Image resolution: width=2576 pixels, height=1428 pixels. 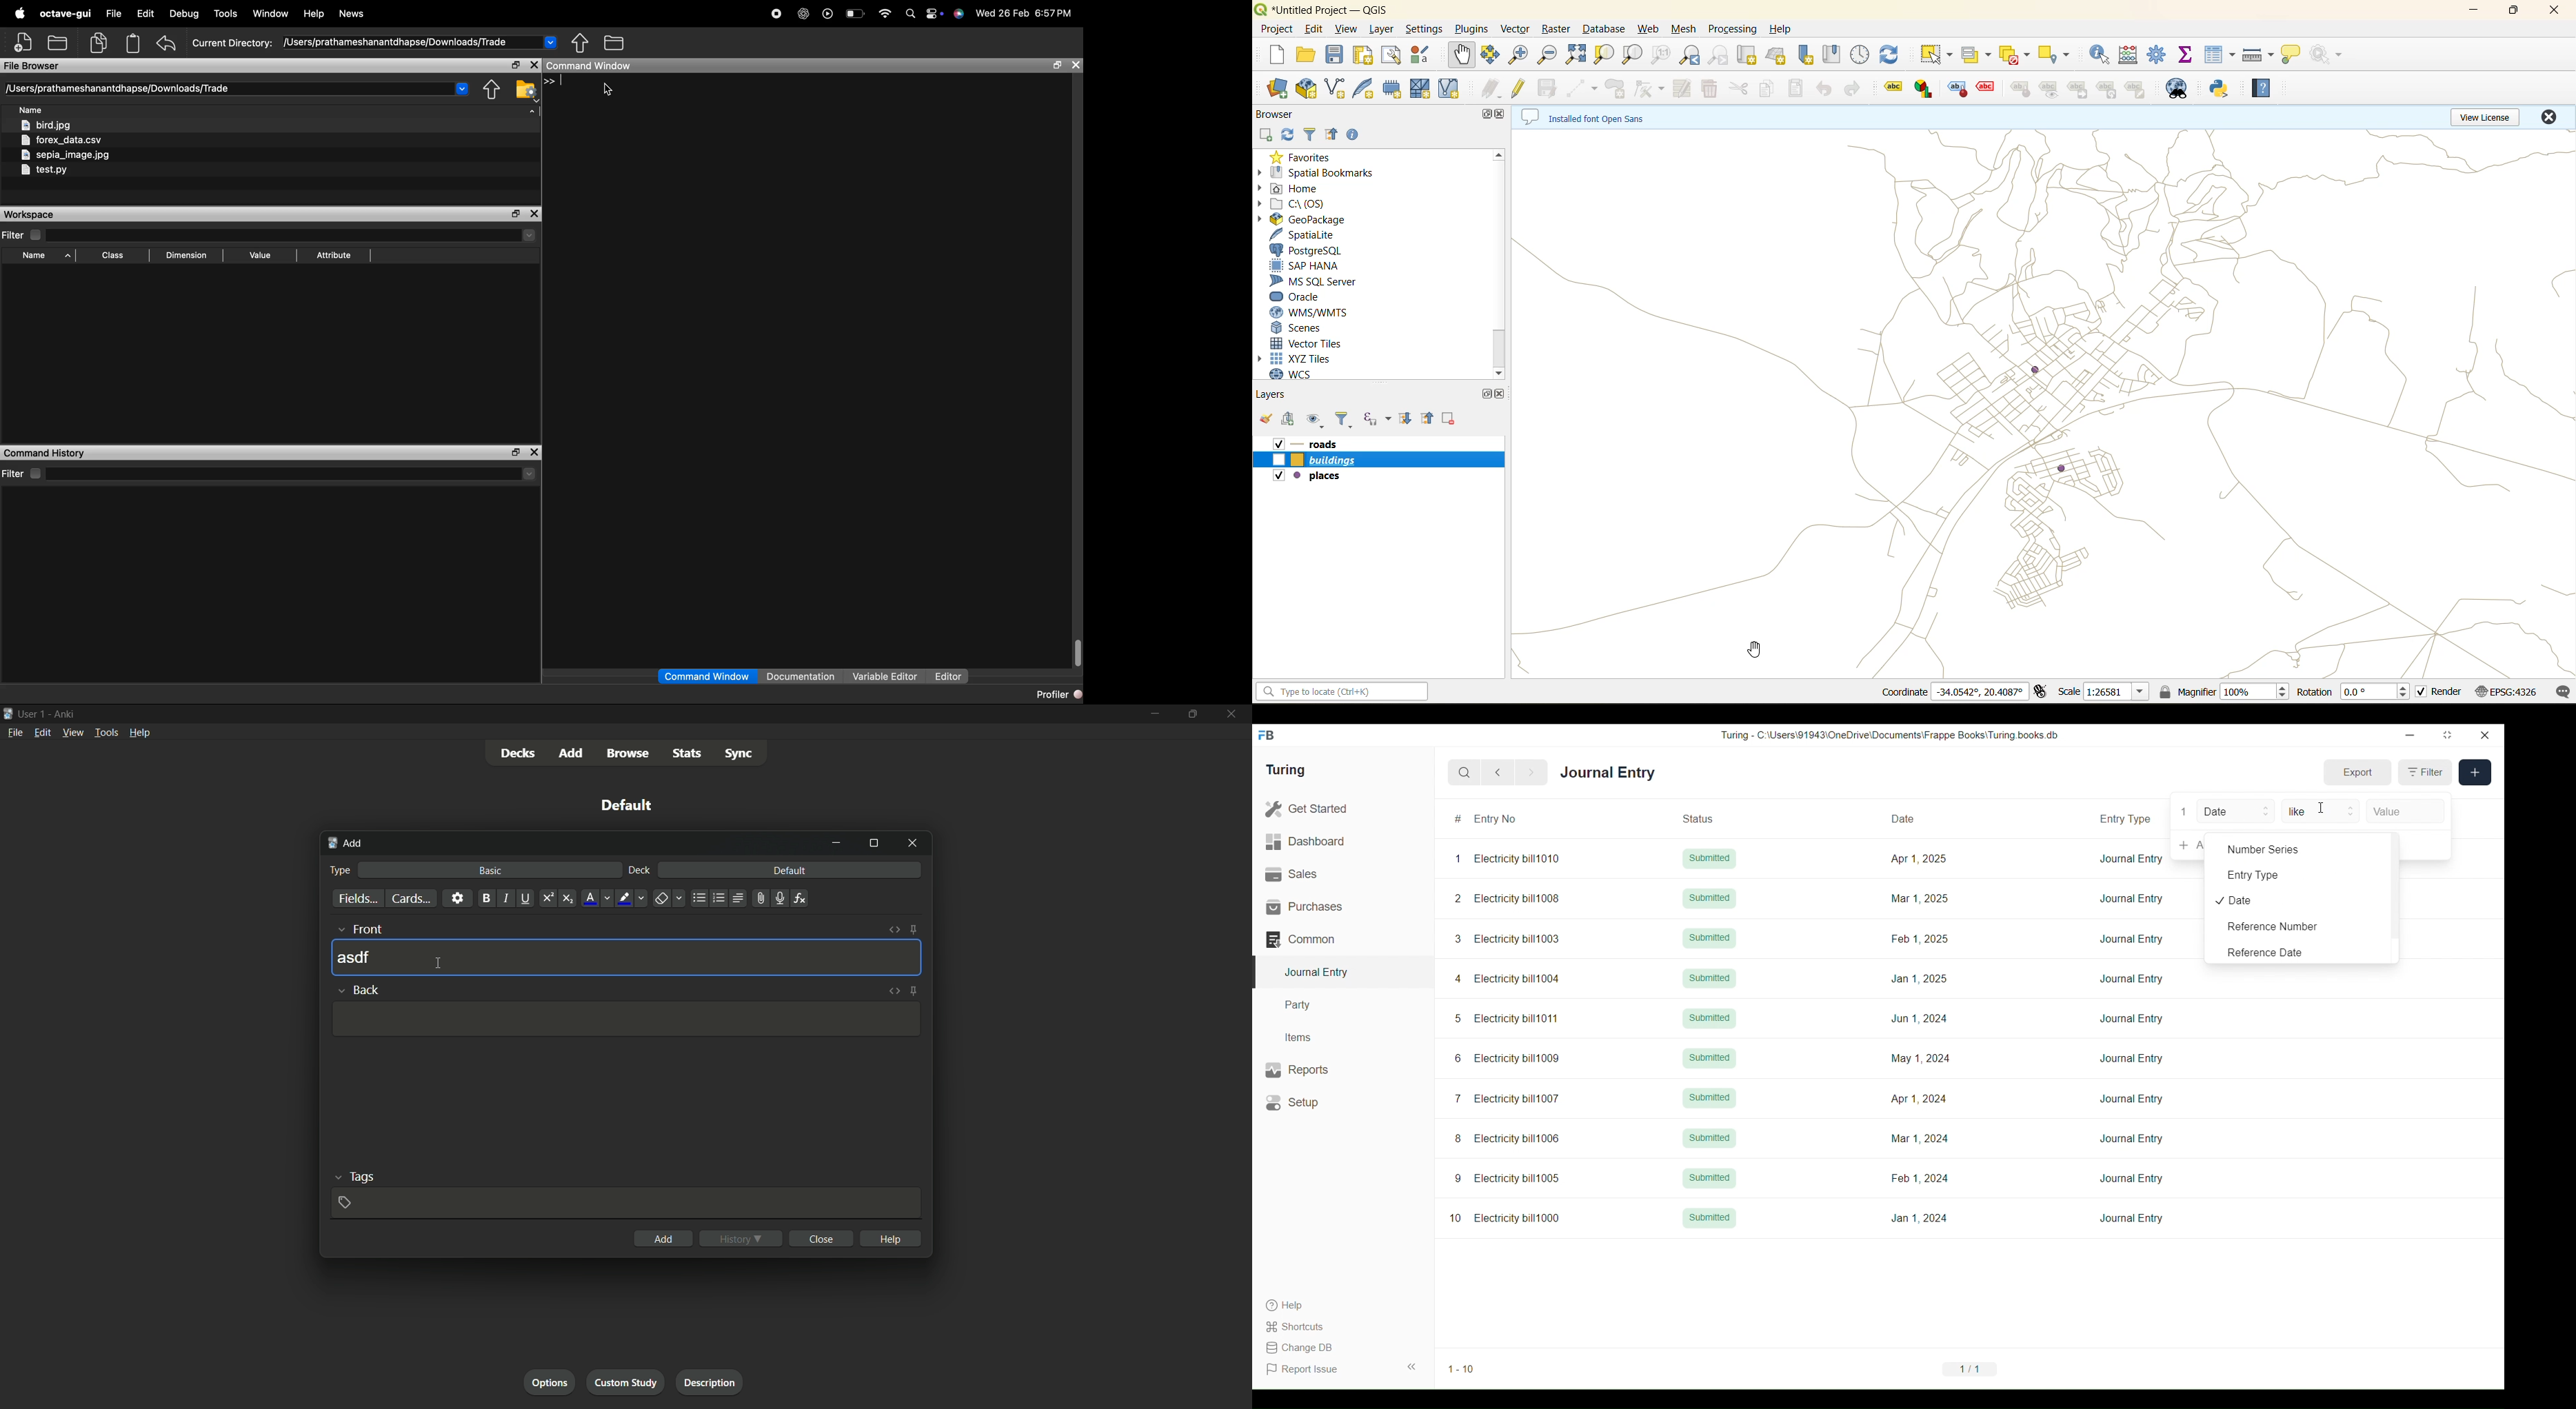 I want to click on measure line, so click(x=2258, y=53).